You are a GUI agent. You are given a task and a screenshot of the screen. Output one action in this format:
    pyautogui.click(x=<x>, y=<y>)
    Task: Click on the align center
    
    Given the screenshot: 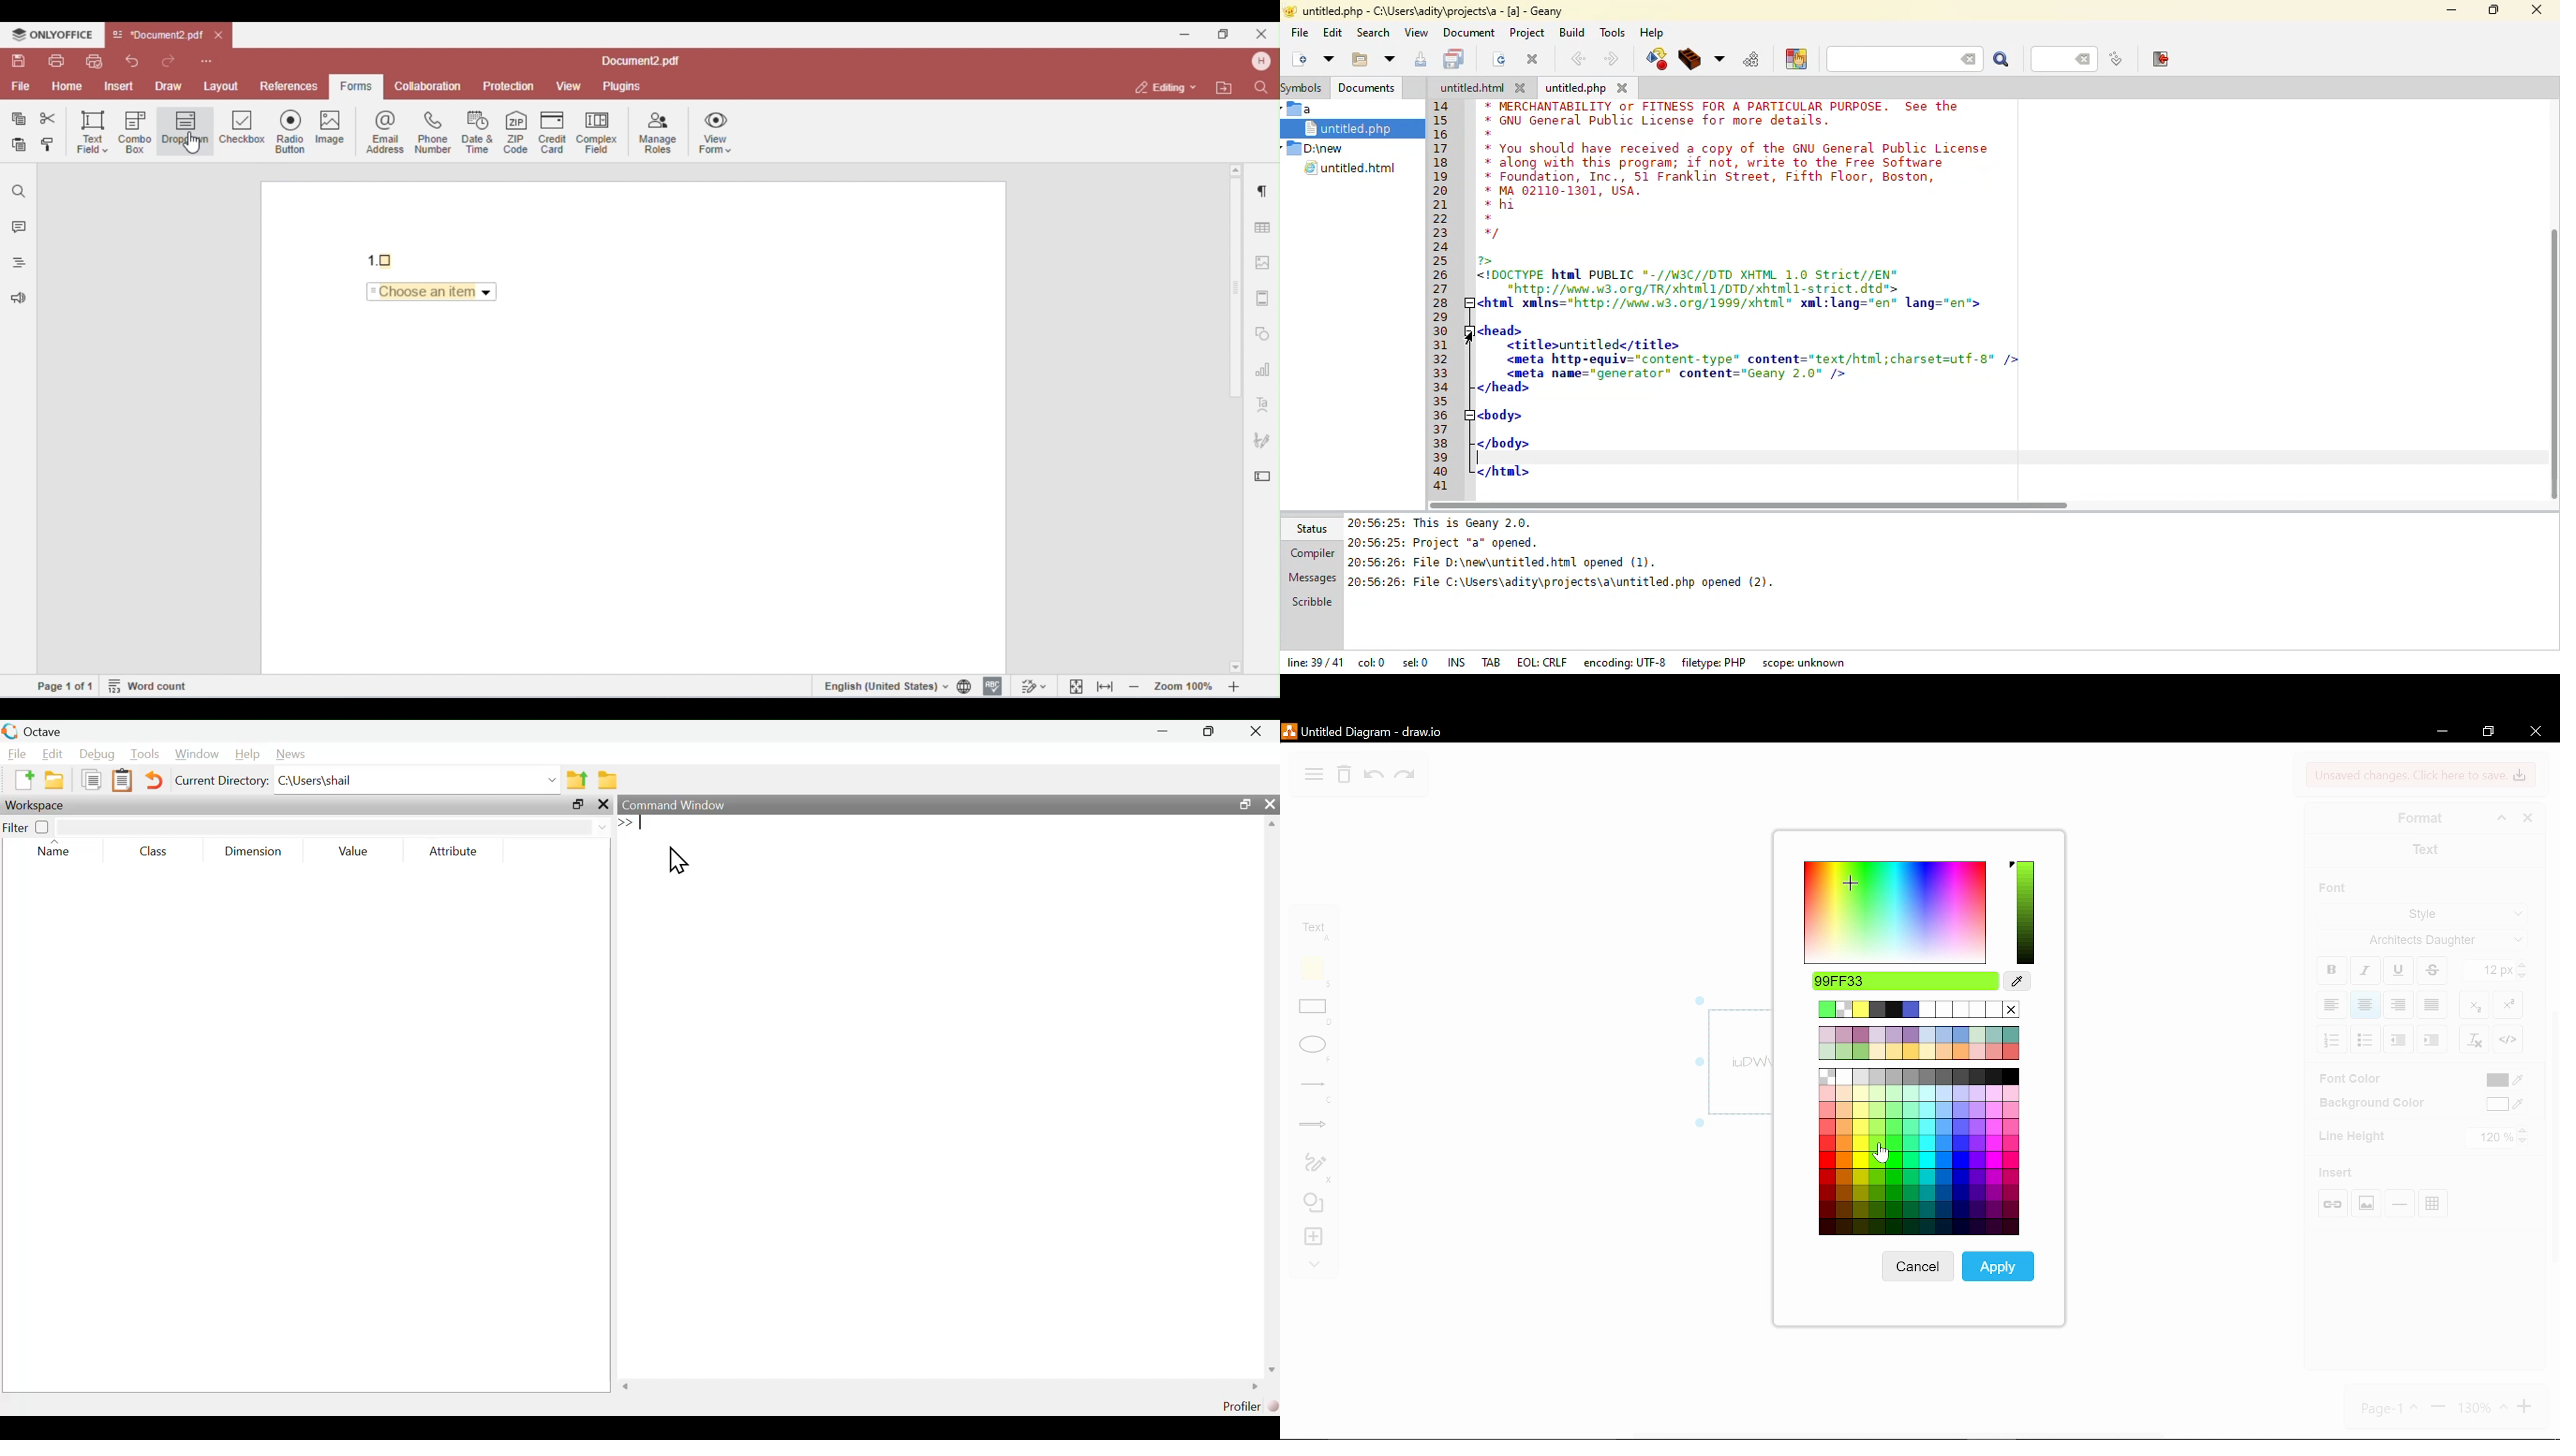 What is the action you would take?
    pyautogui.click(x=2399, y=1003)
    